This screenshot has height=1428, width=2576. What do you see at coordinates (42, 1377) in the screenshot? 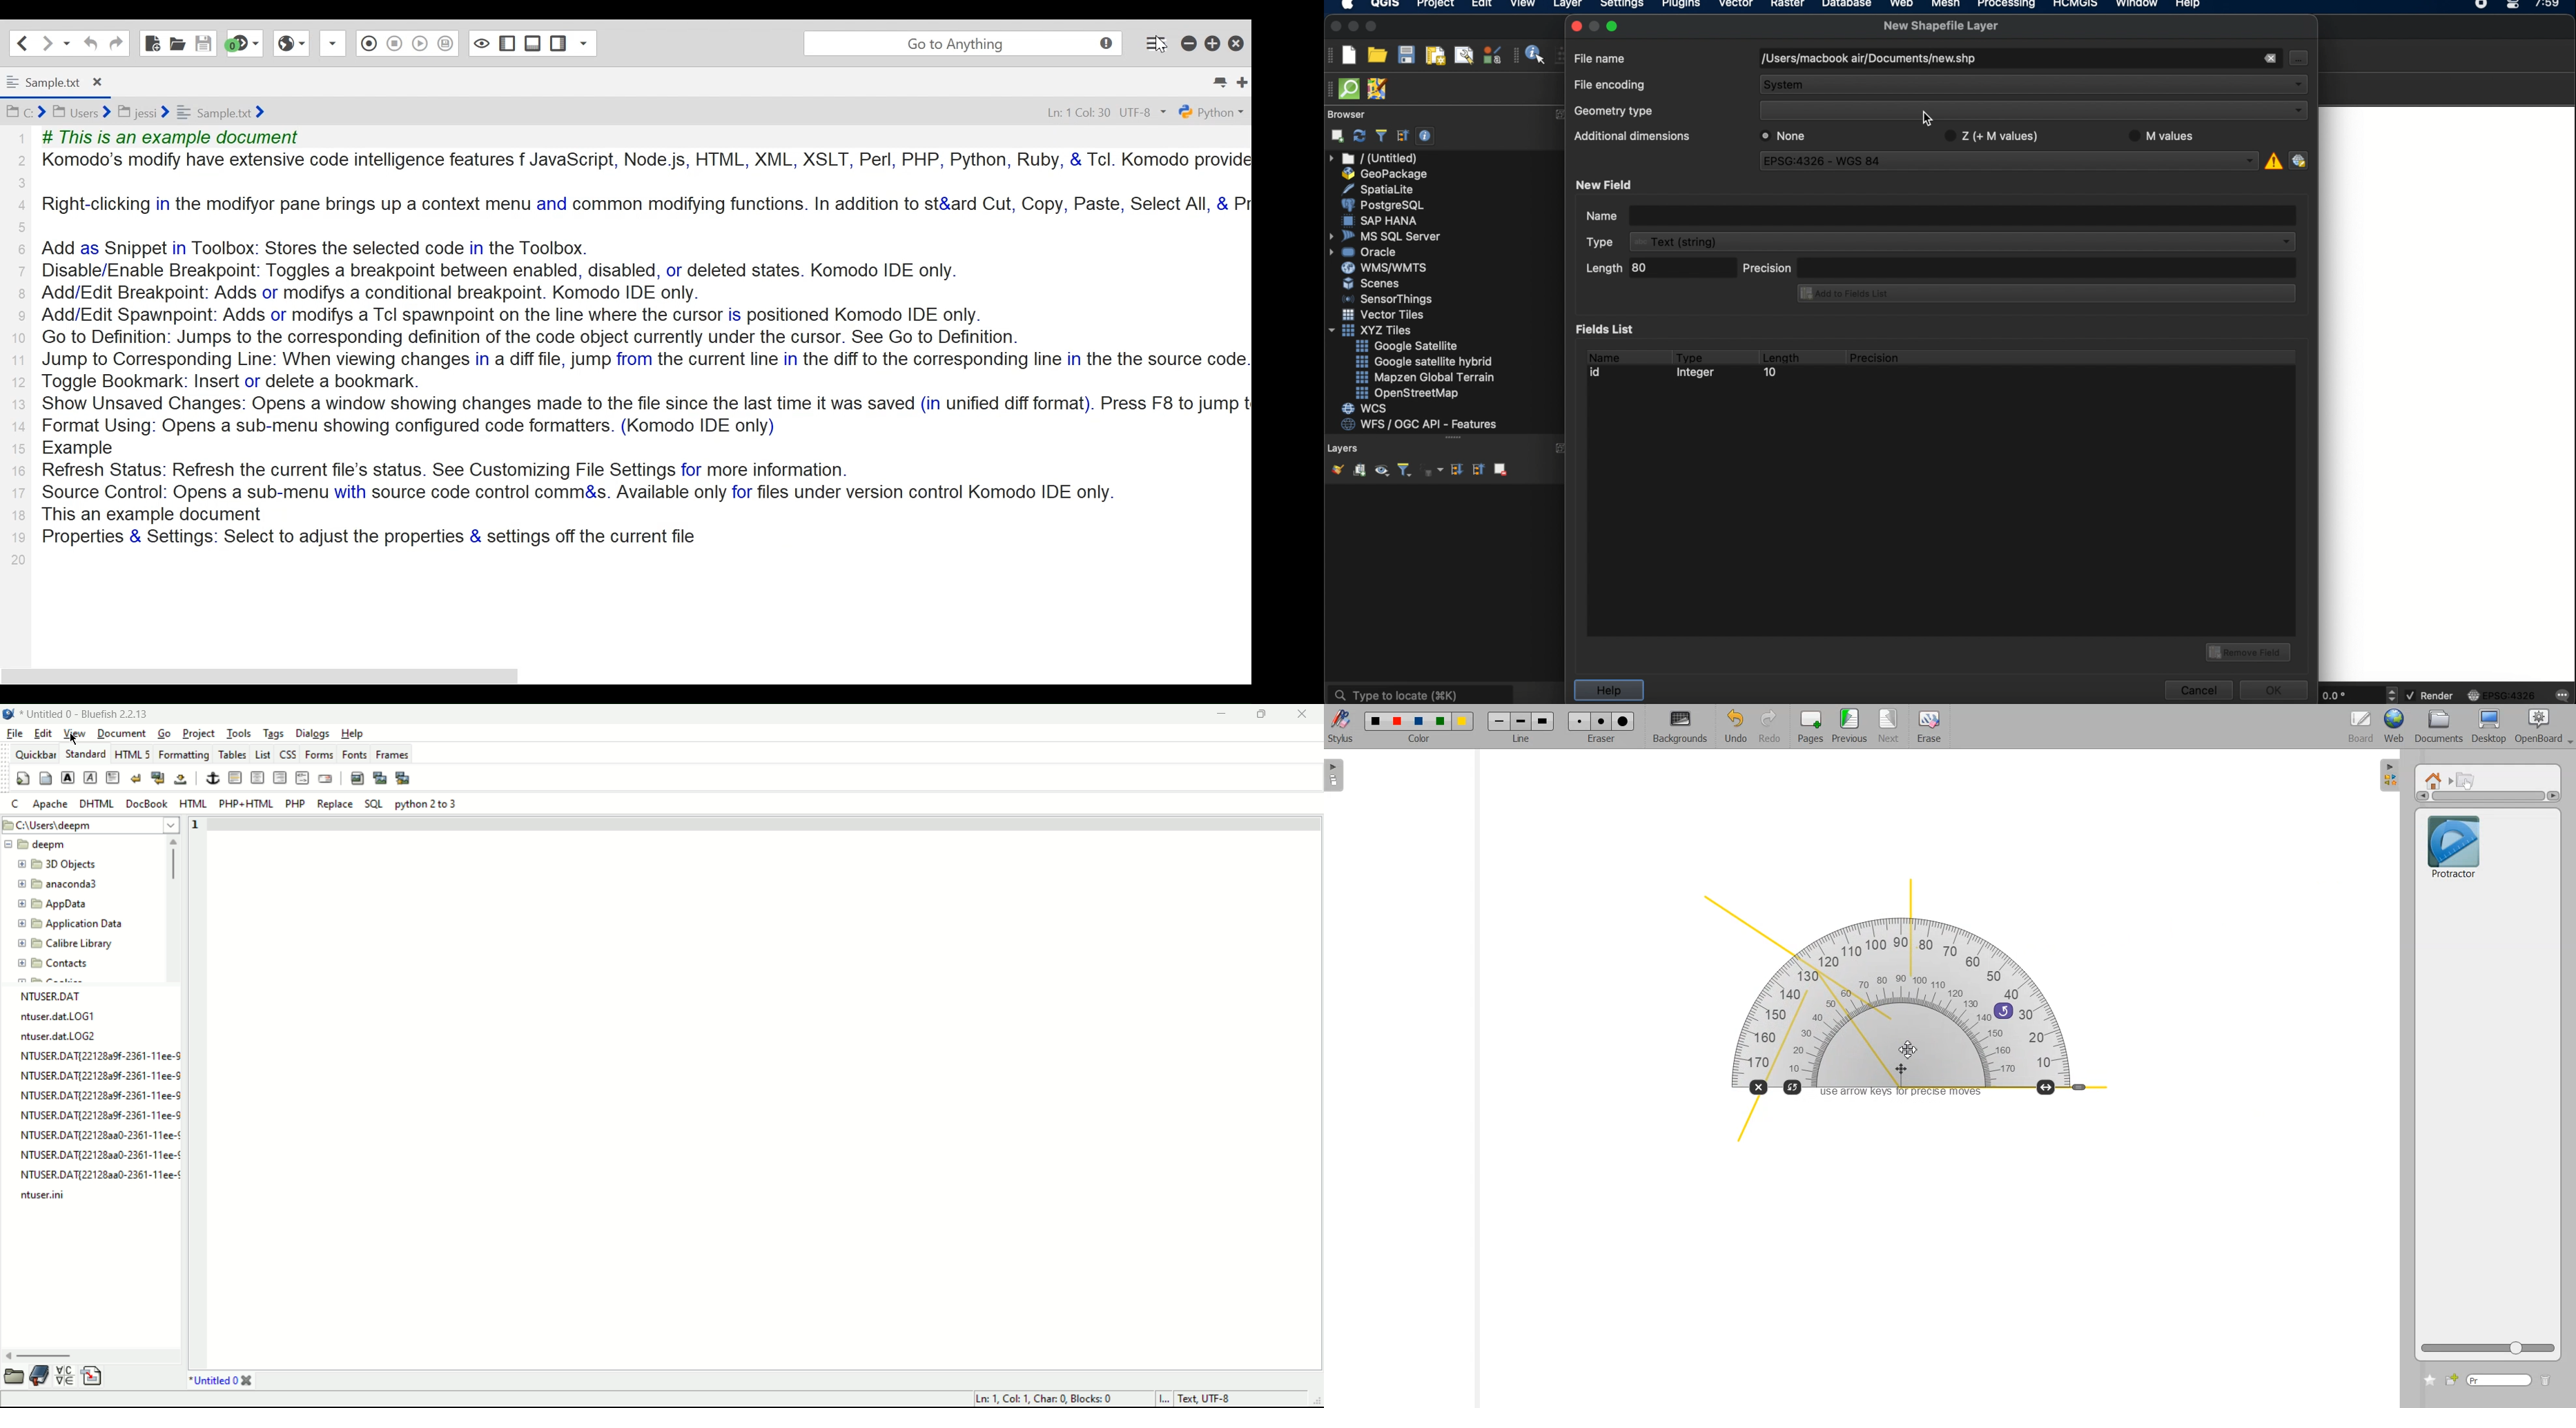
I see `bookmark` at bounding box center [42, 1377].